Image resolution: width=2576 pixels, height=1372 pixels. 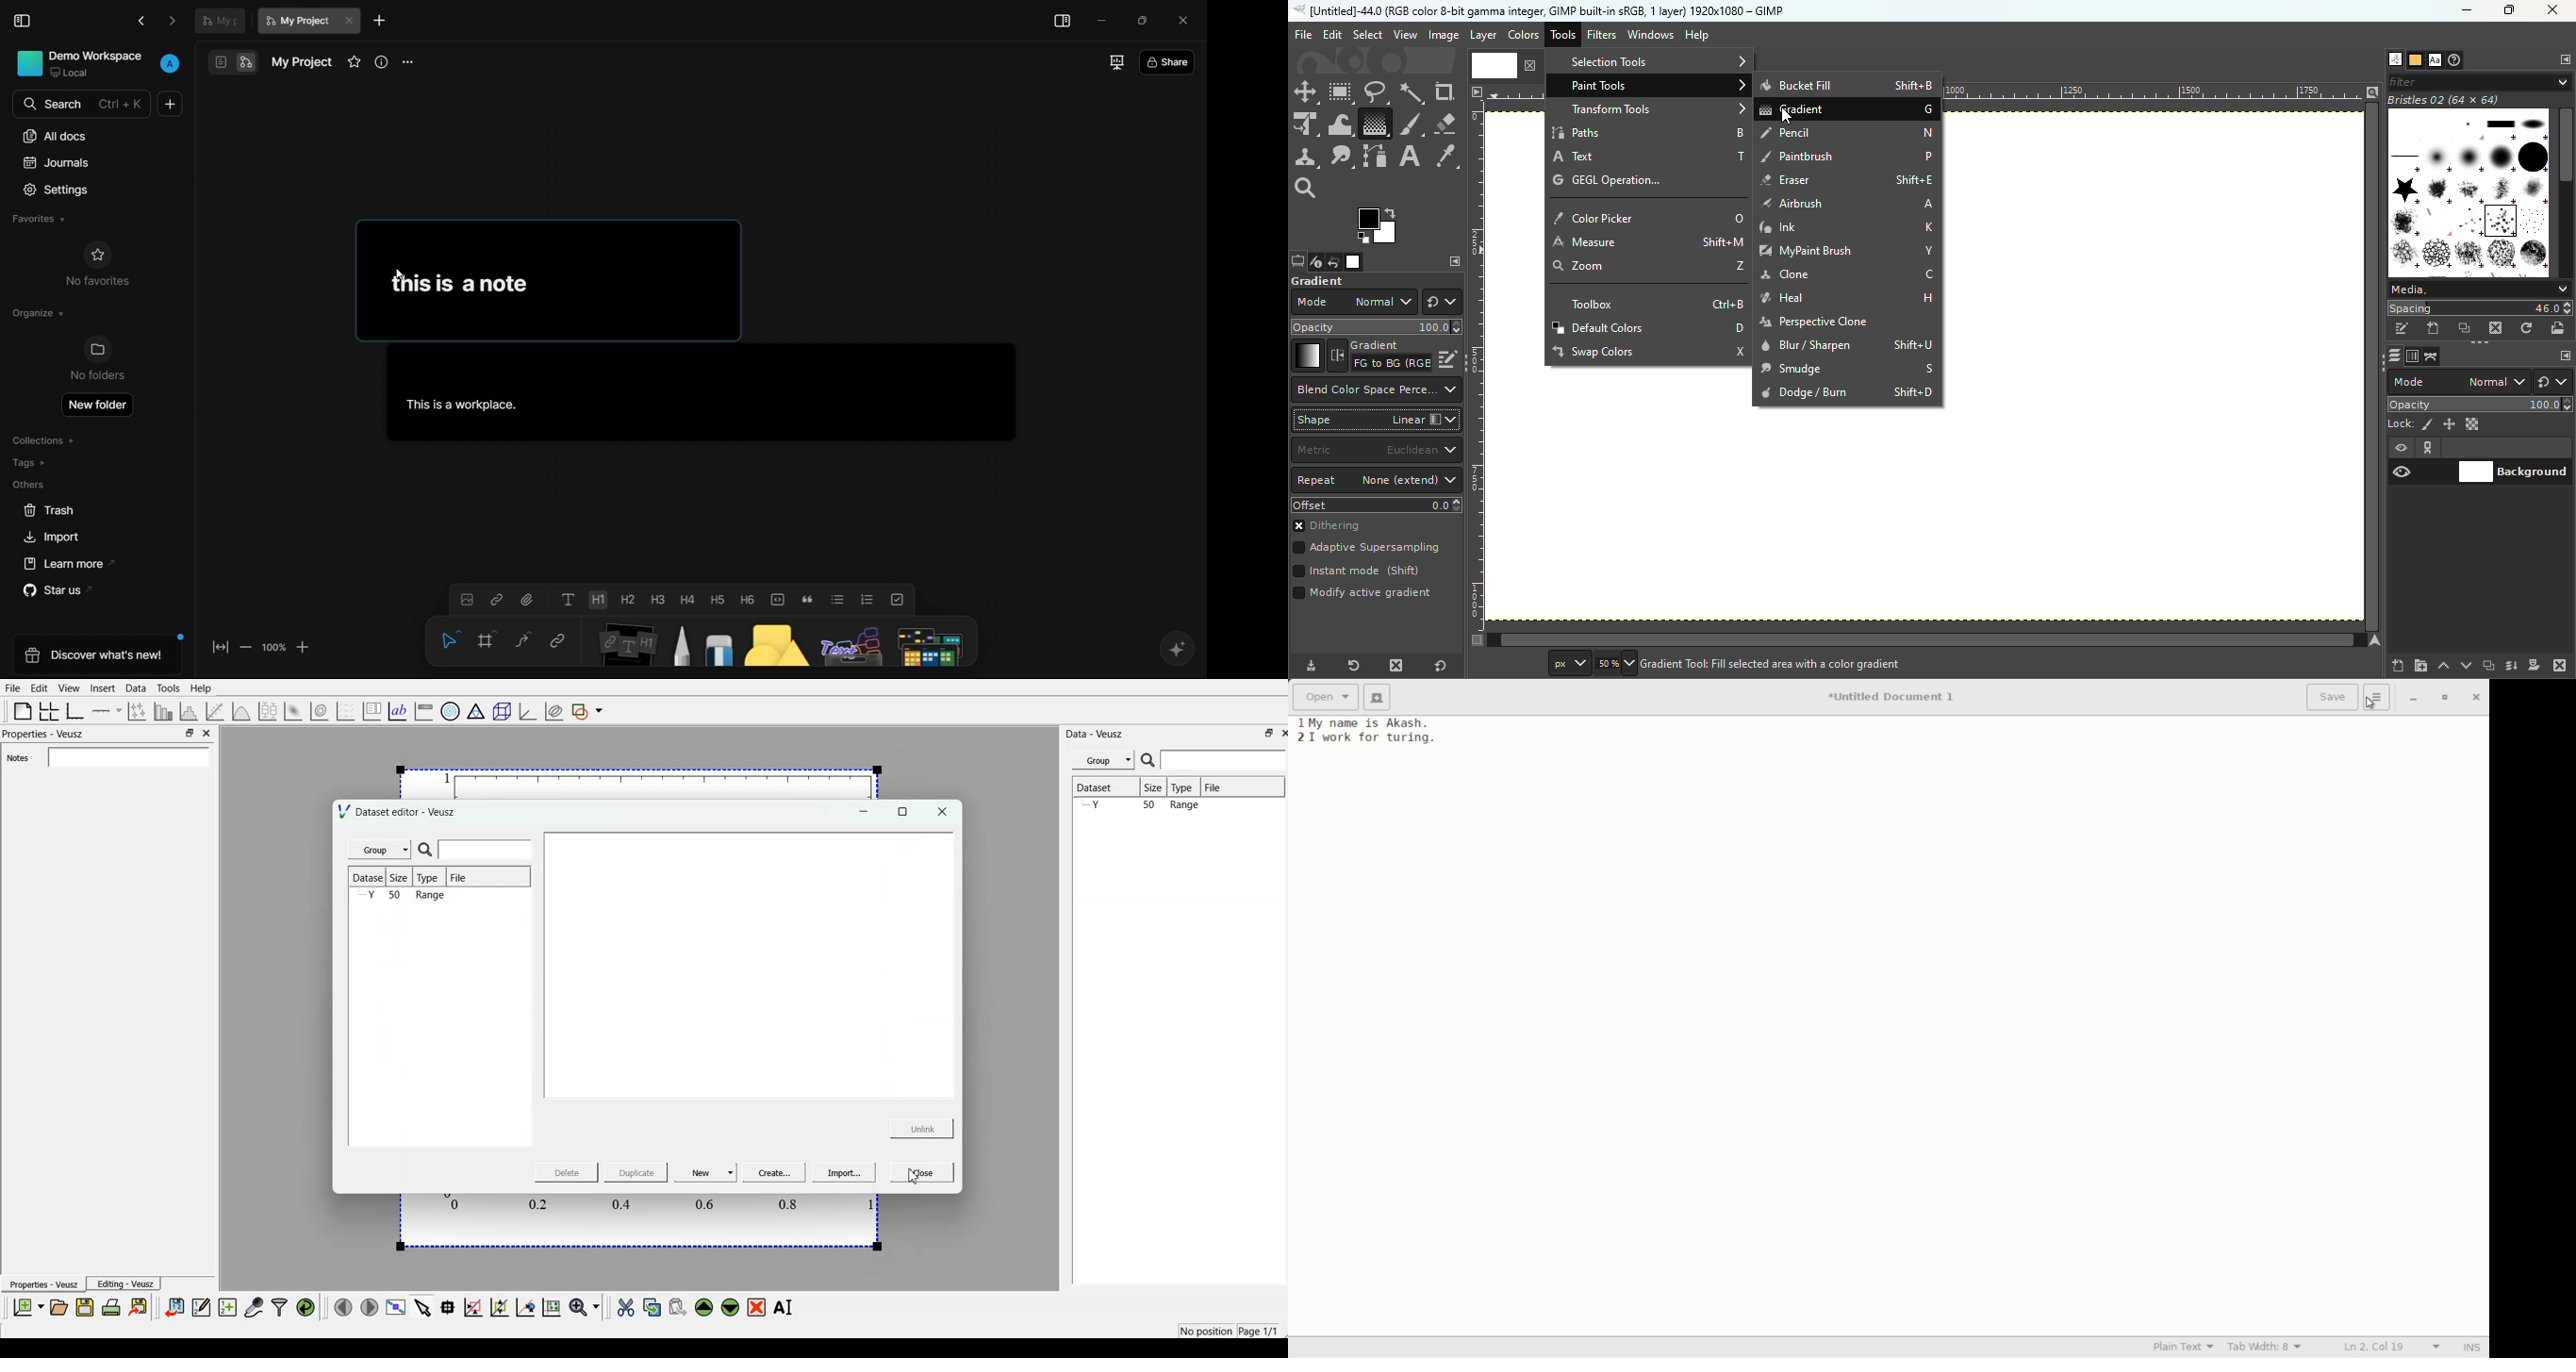 I want to click on cursor, so click(x=2373, y=704).